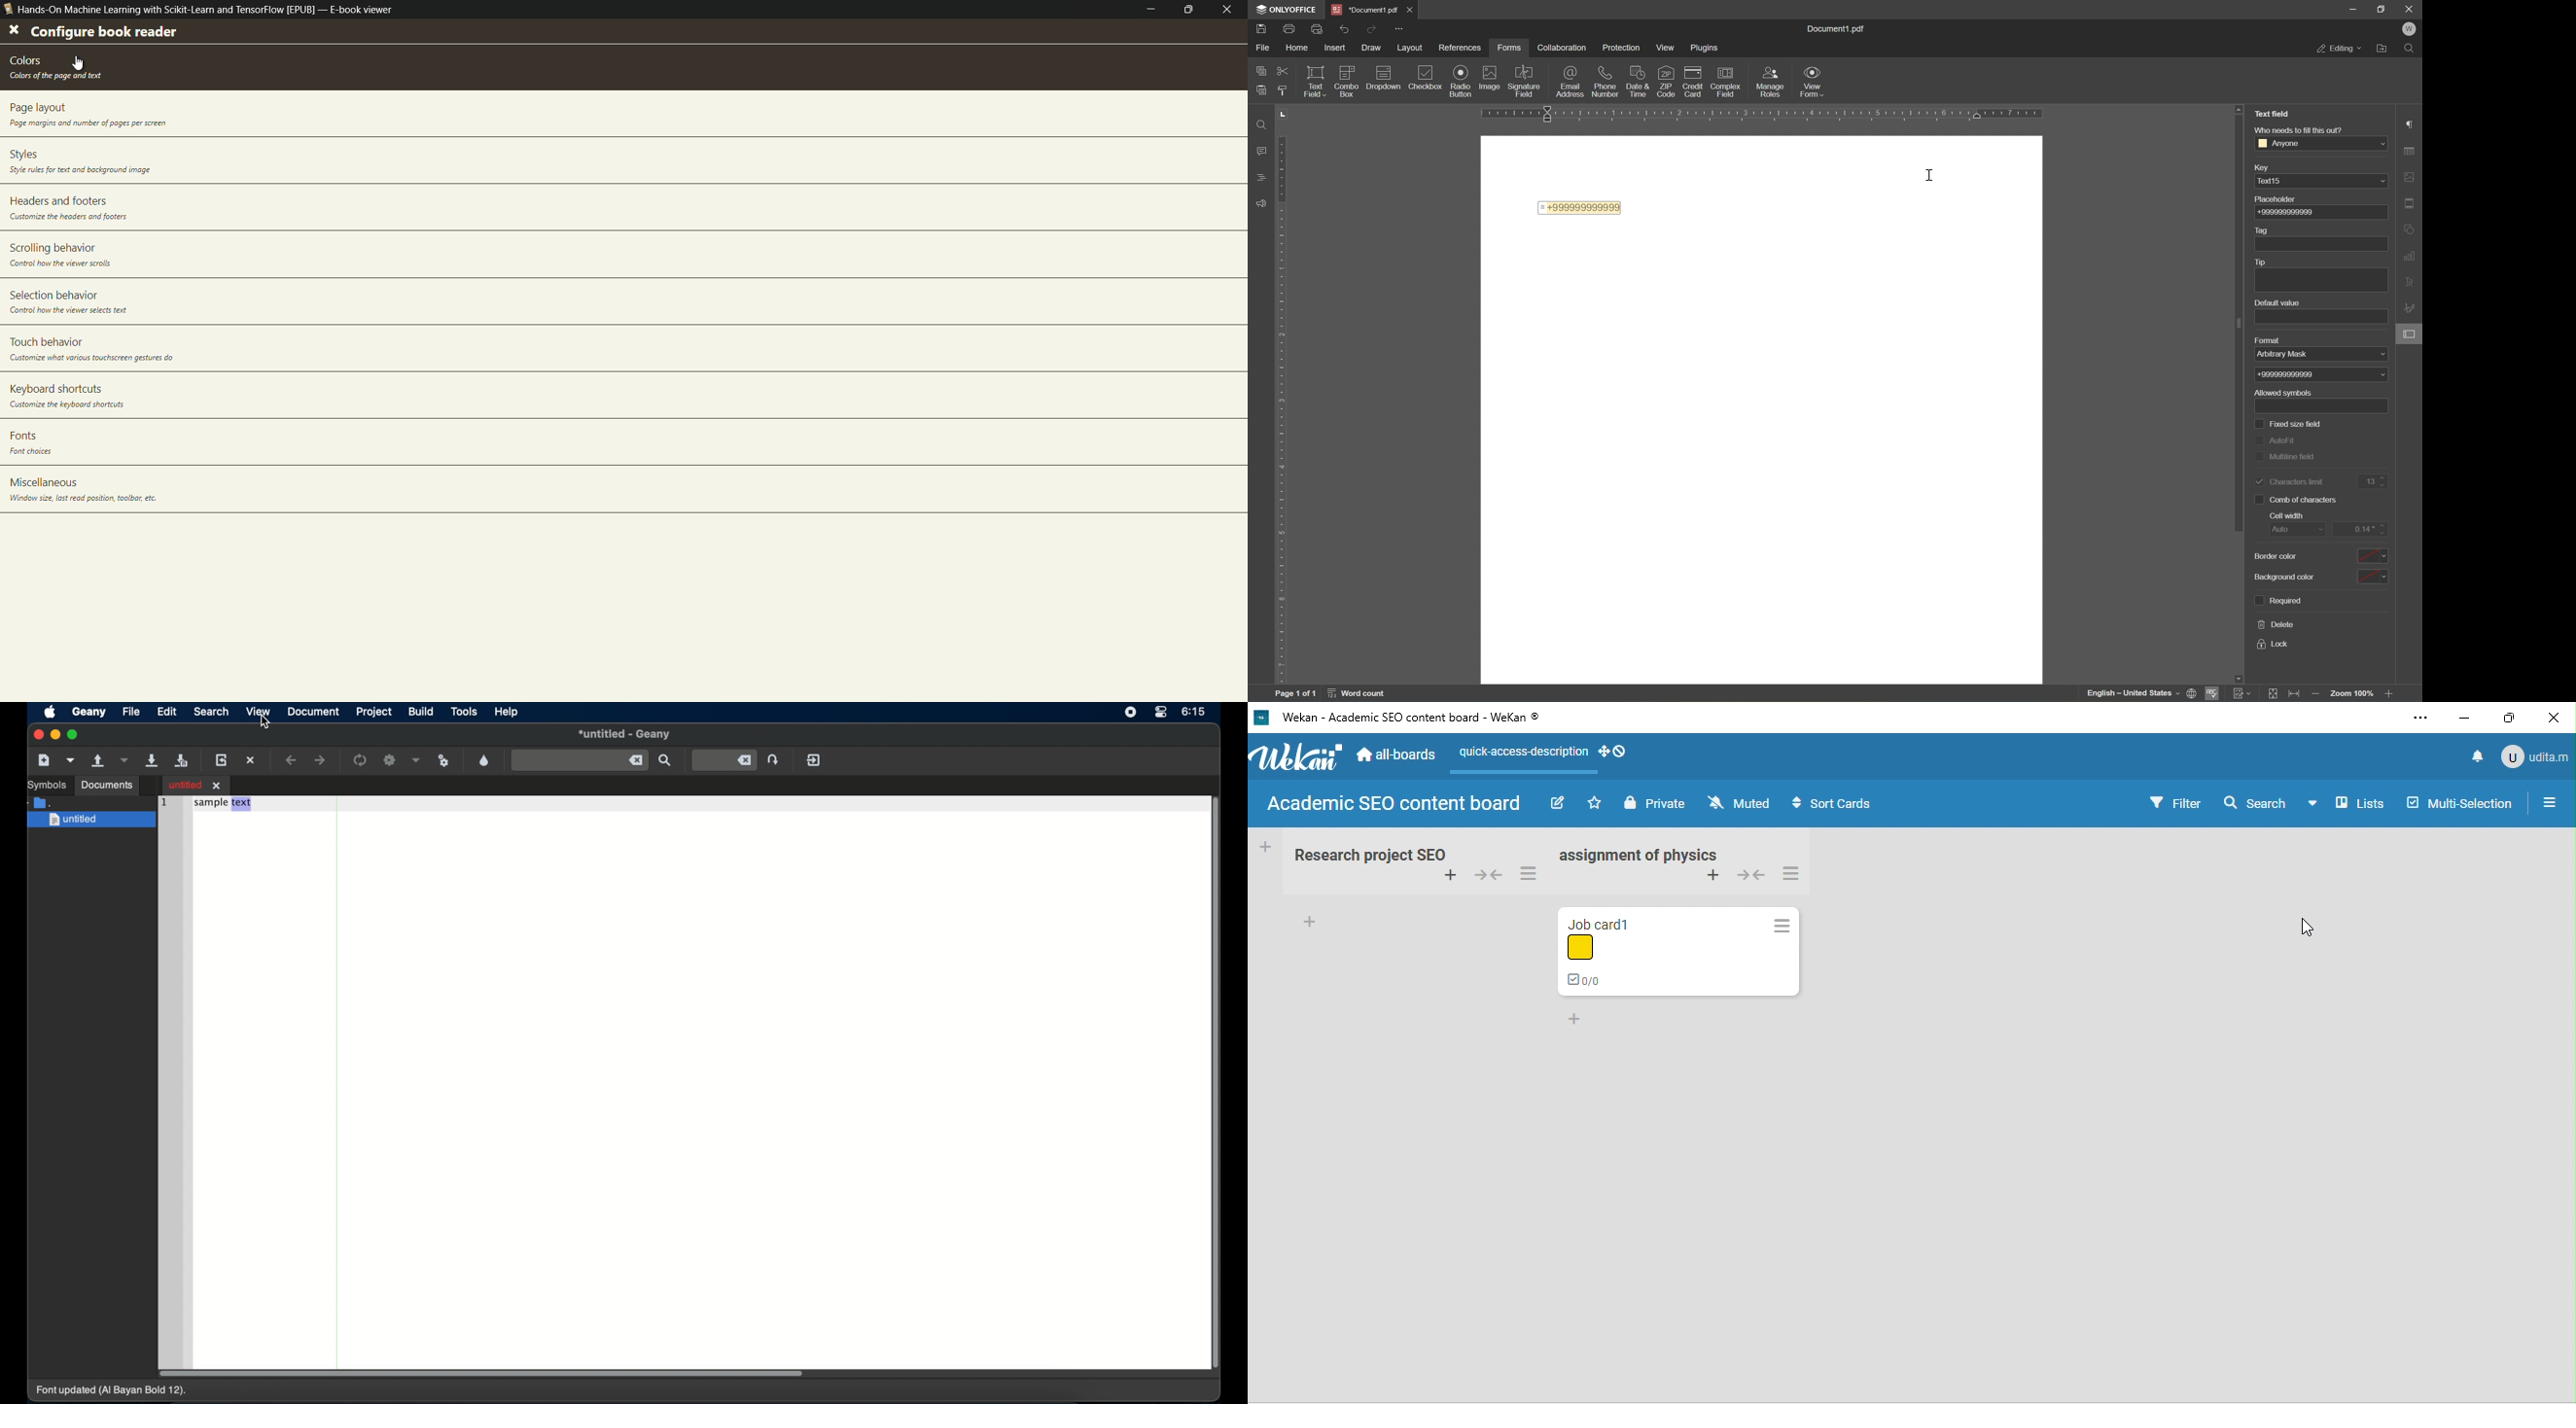 Image resolution: width=2576 pixels, height=1428 pixels. Describe the element at coordinates (2288, 440) in the screenshot. I see `AutoFit` at that location.